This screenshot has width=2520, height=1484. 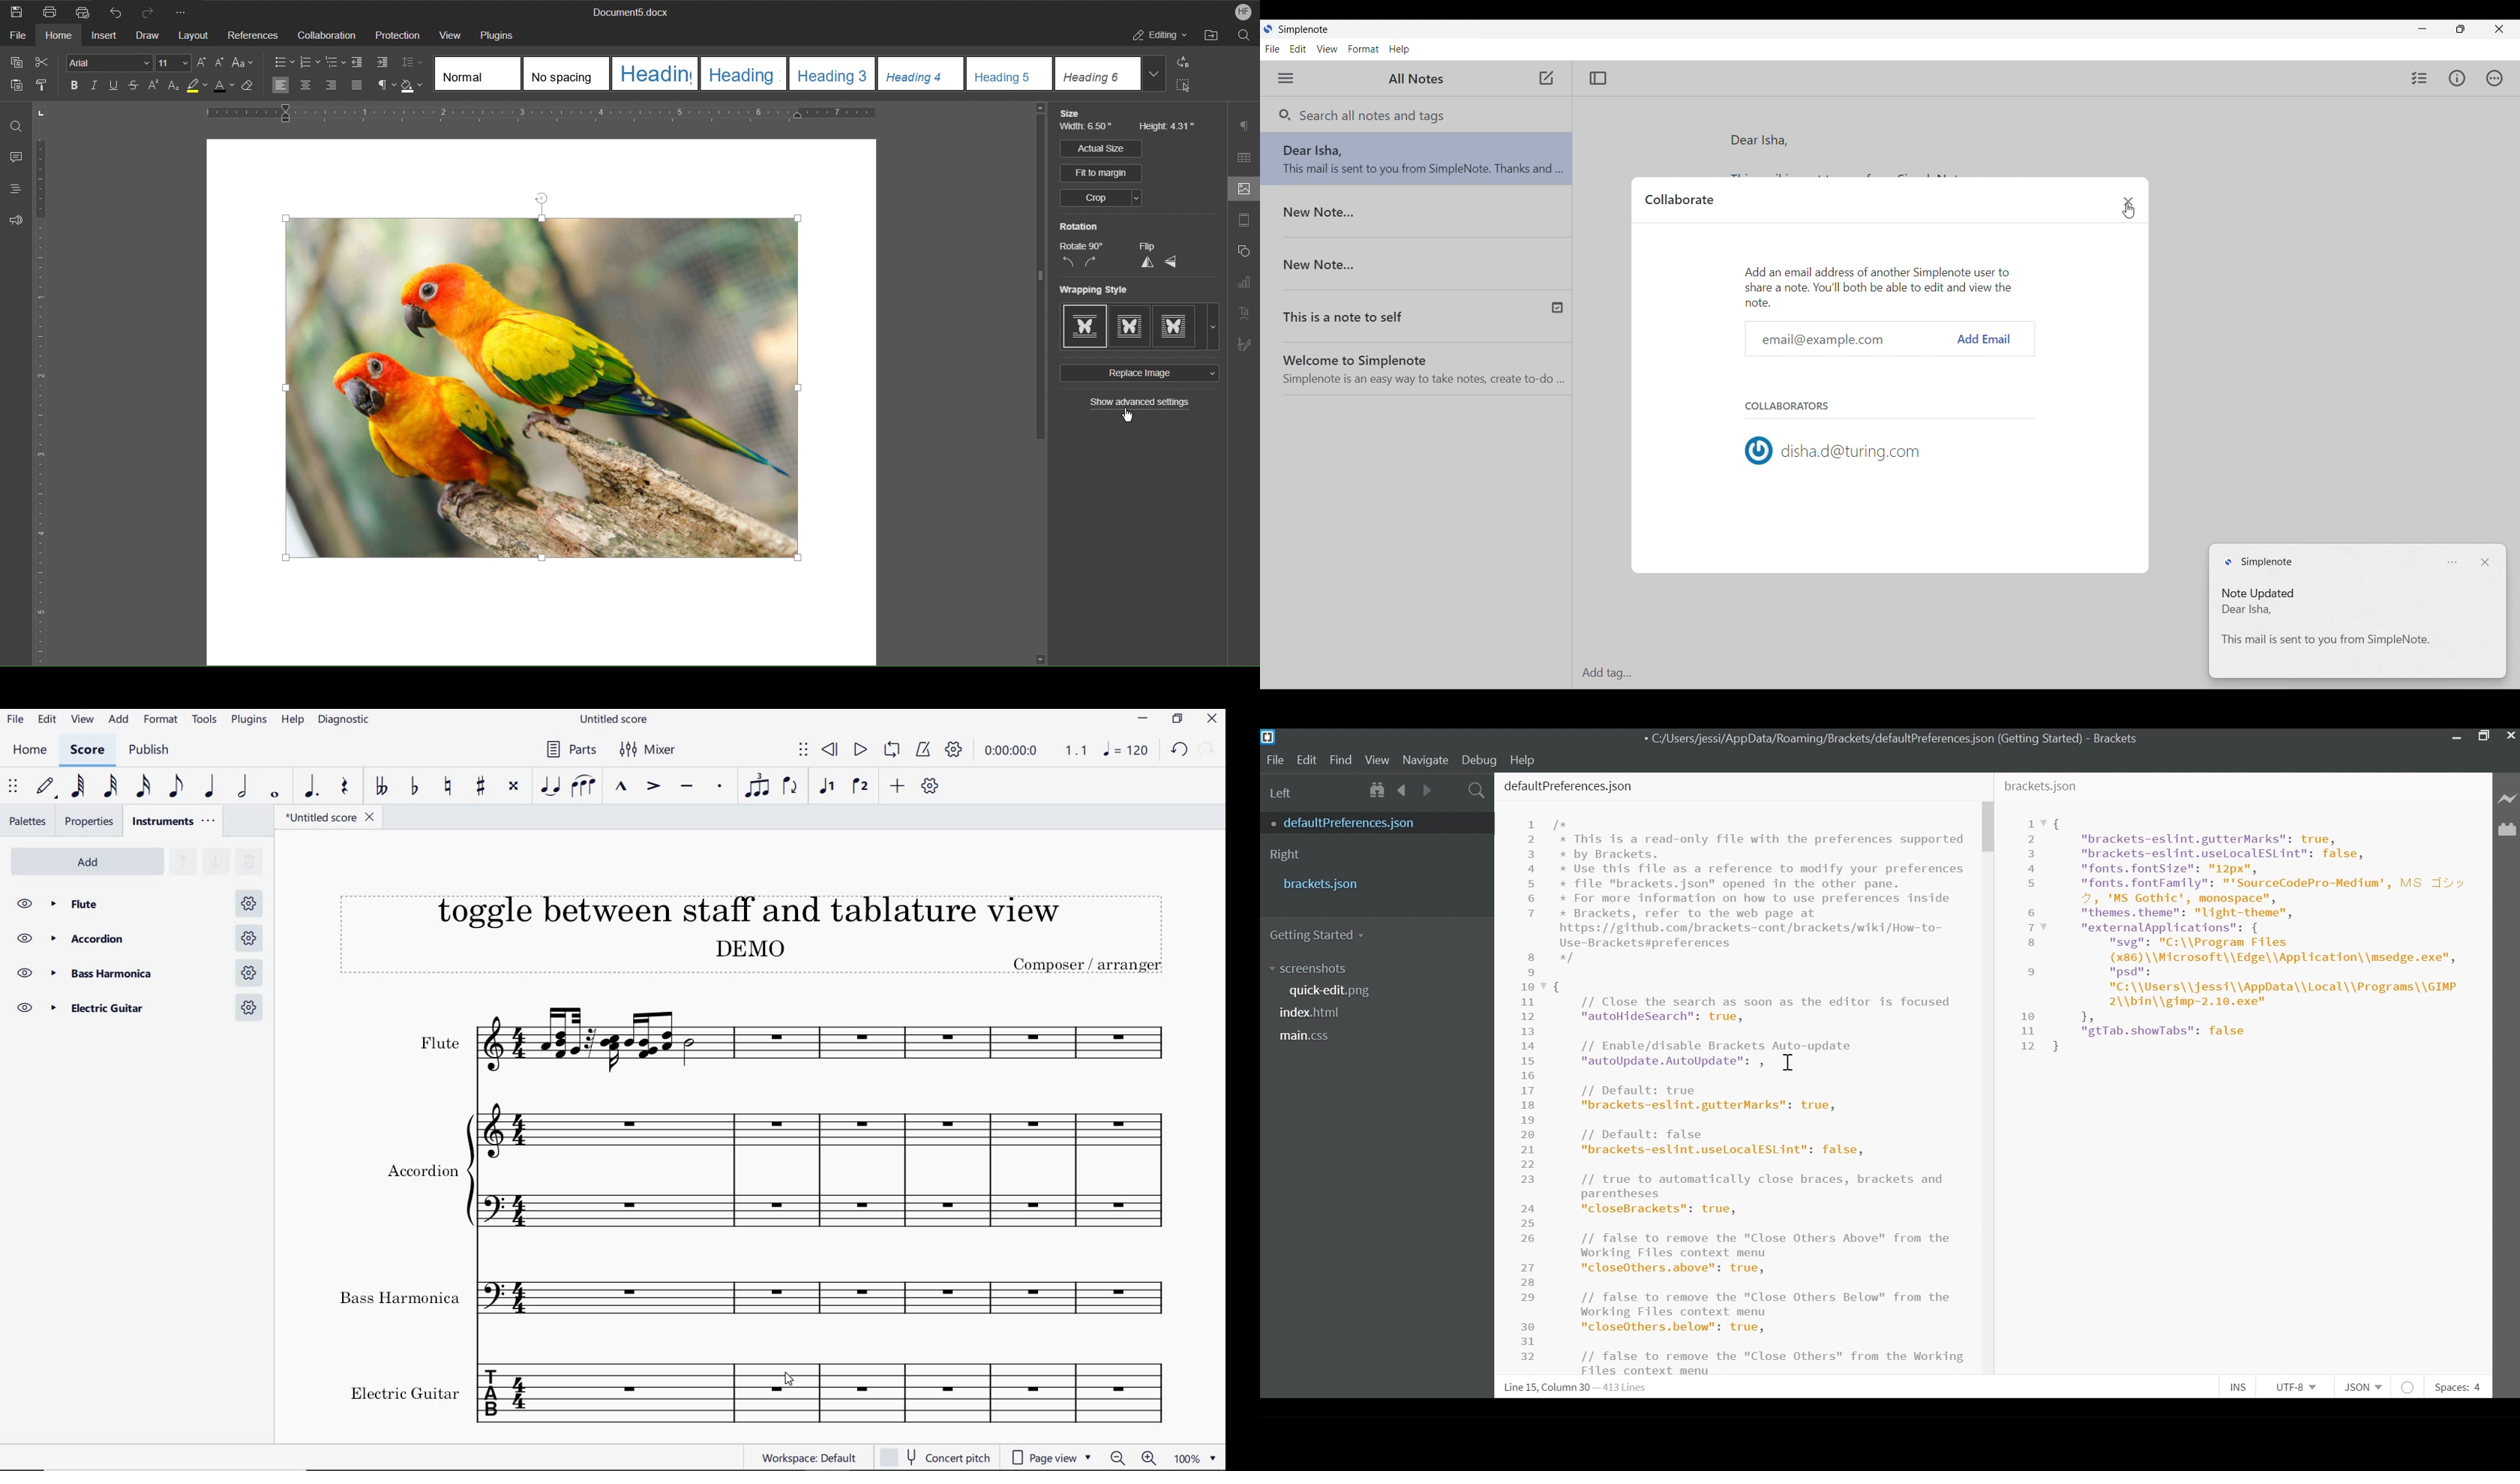 I want to click on Actions, so click(x=2494, y=78).